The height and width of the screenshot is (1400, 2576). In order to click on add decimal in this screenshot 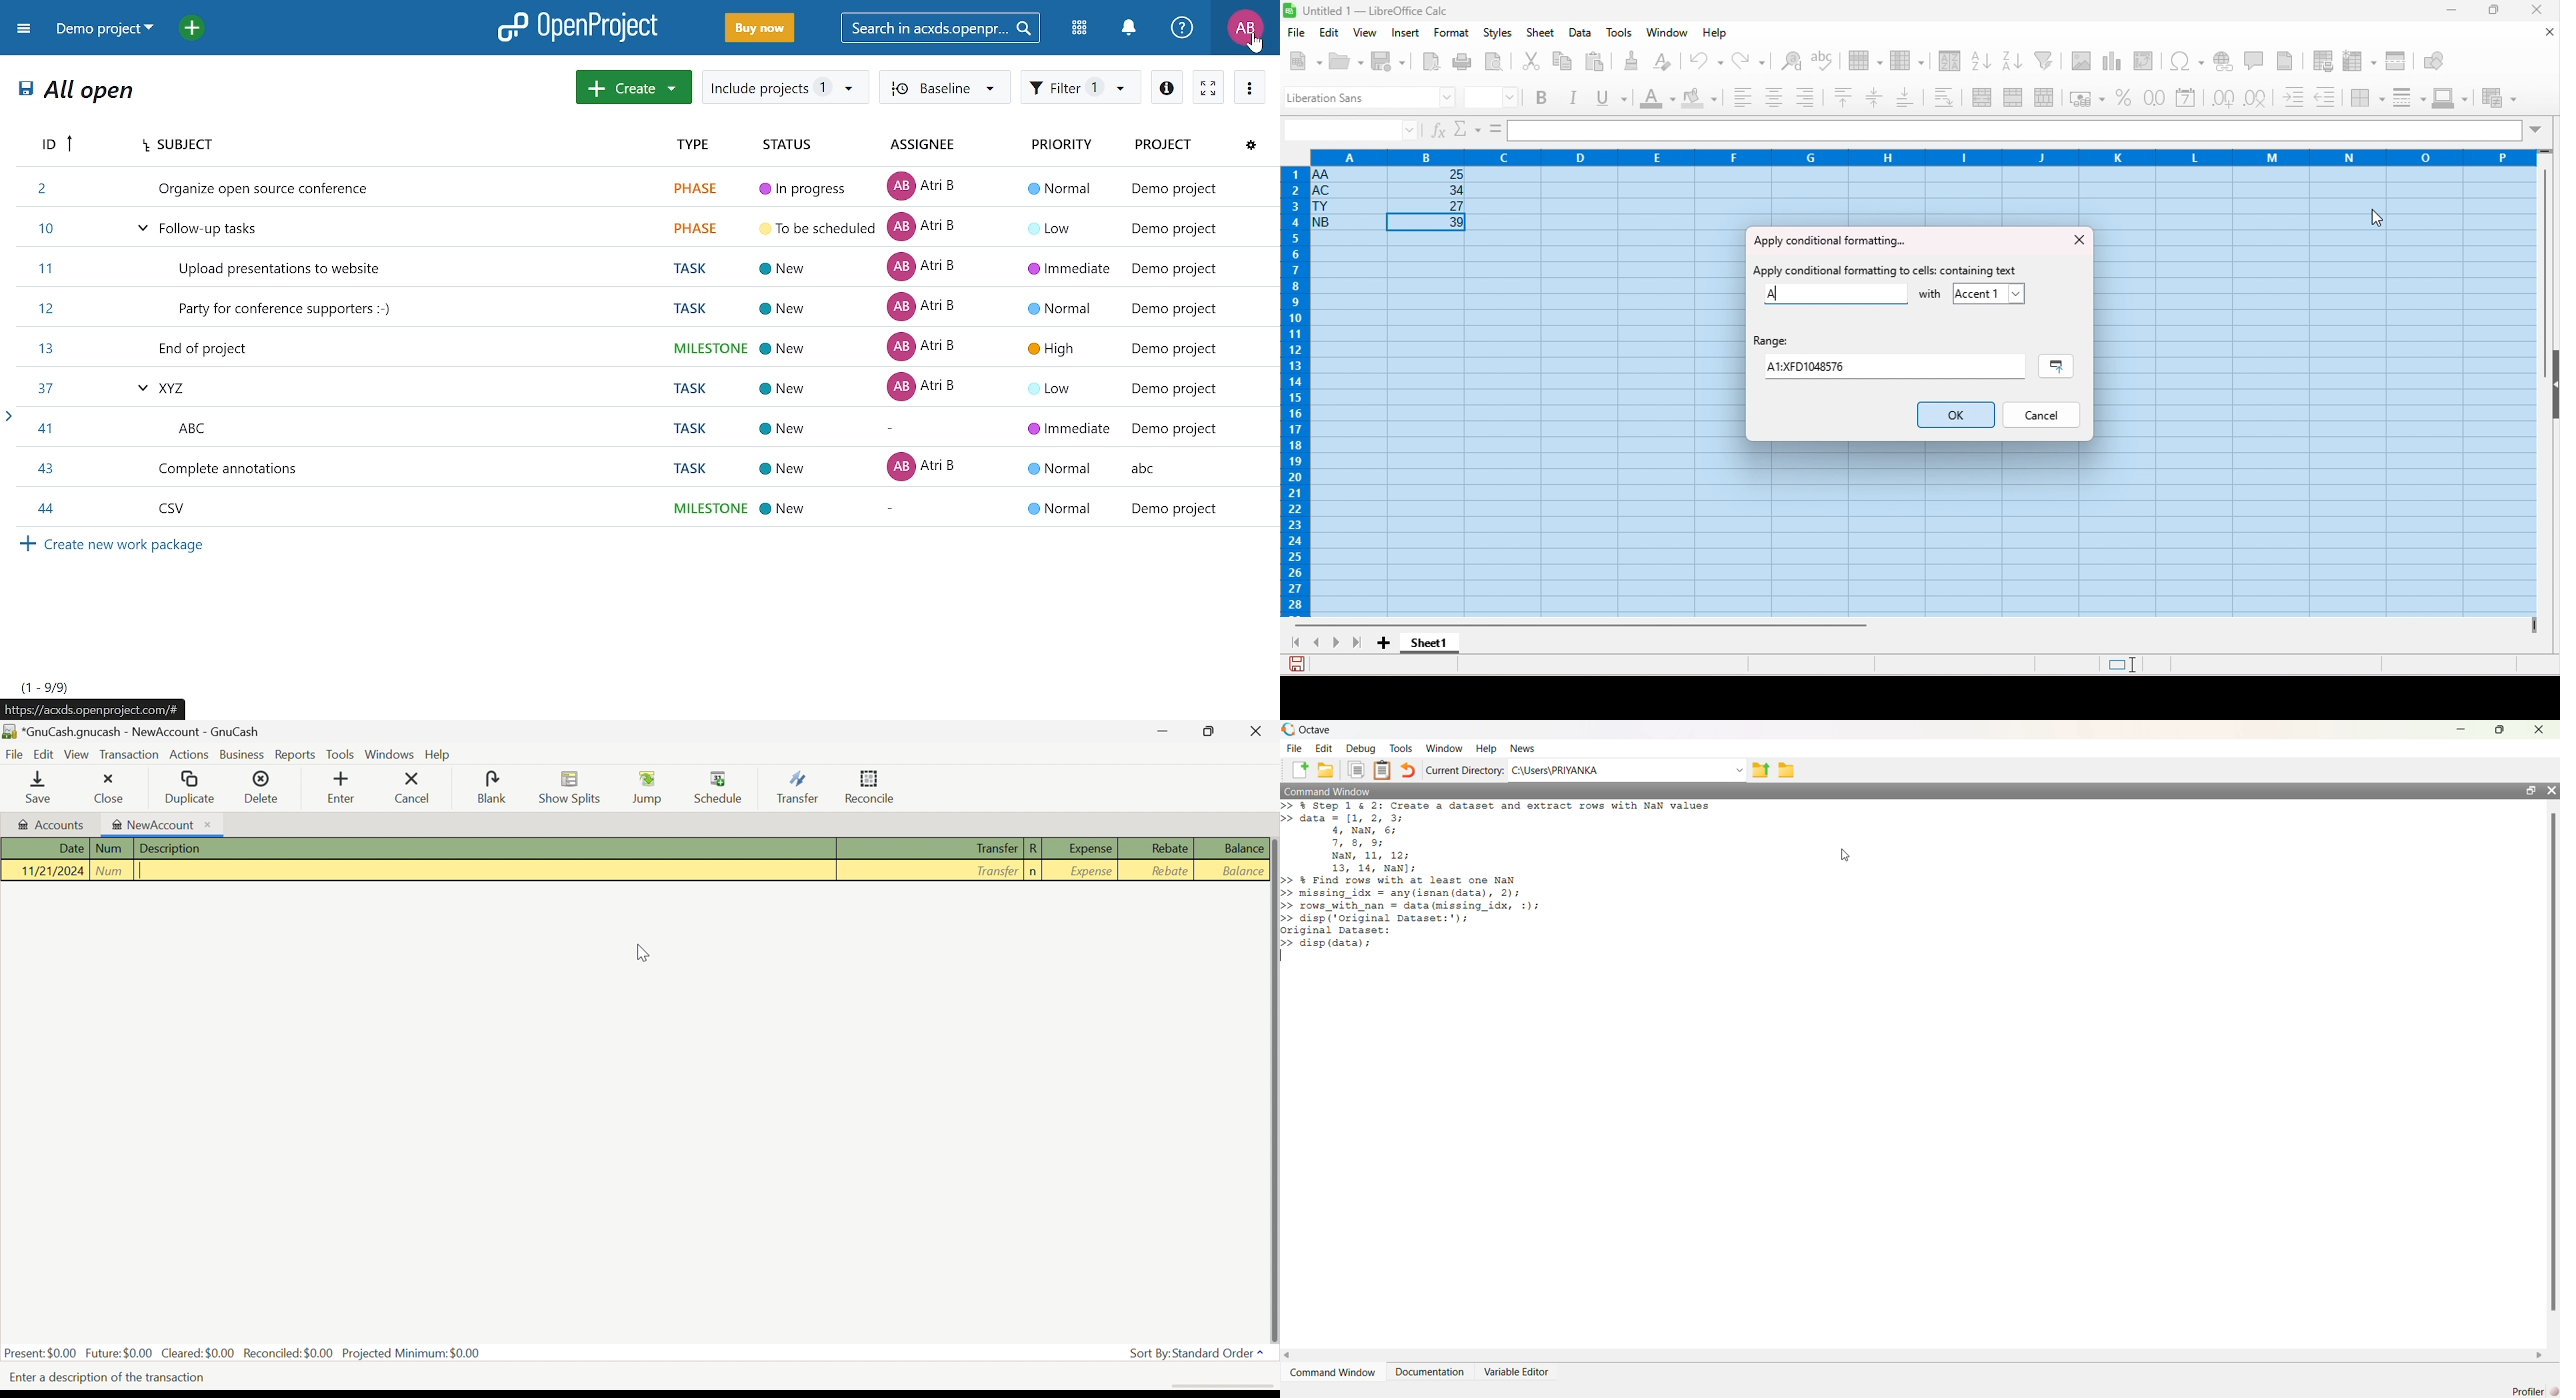, I will do `click(2223, 98)`.